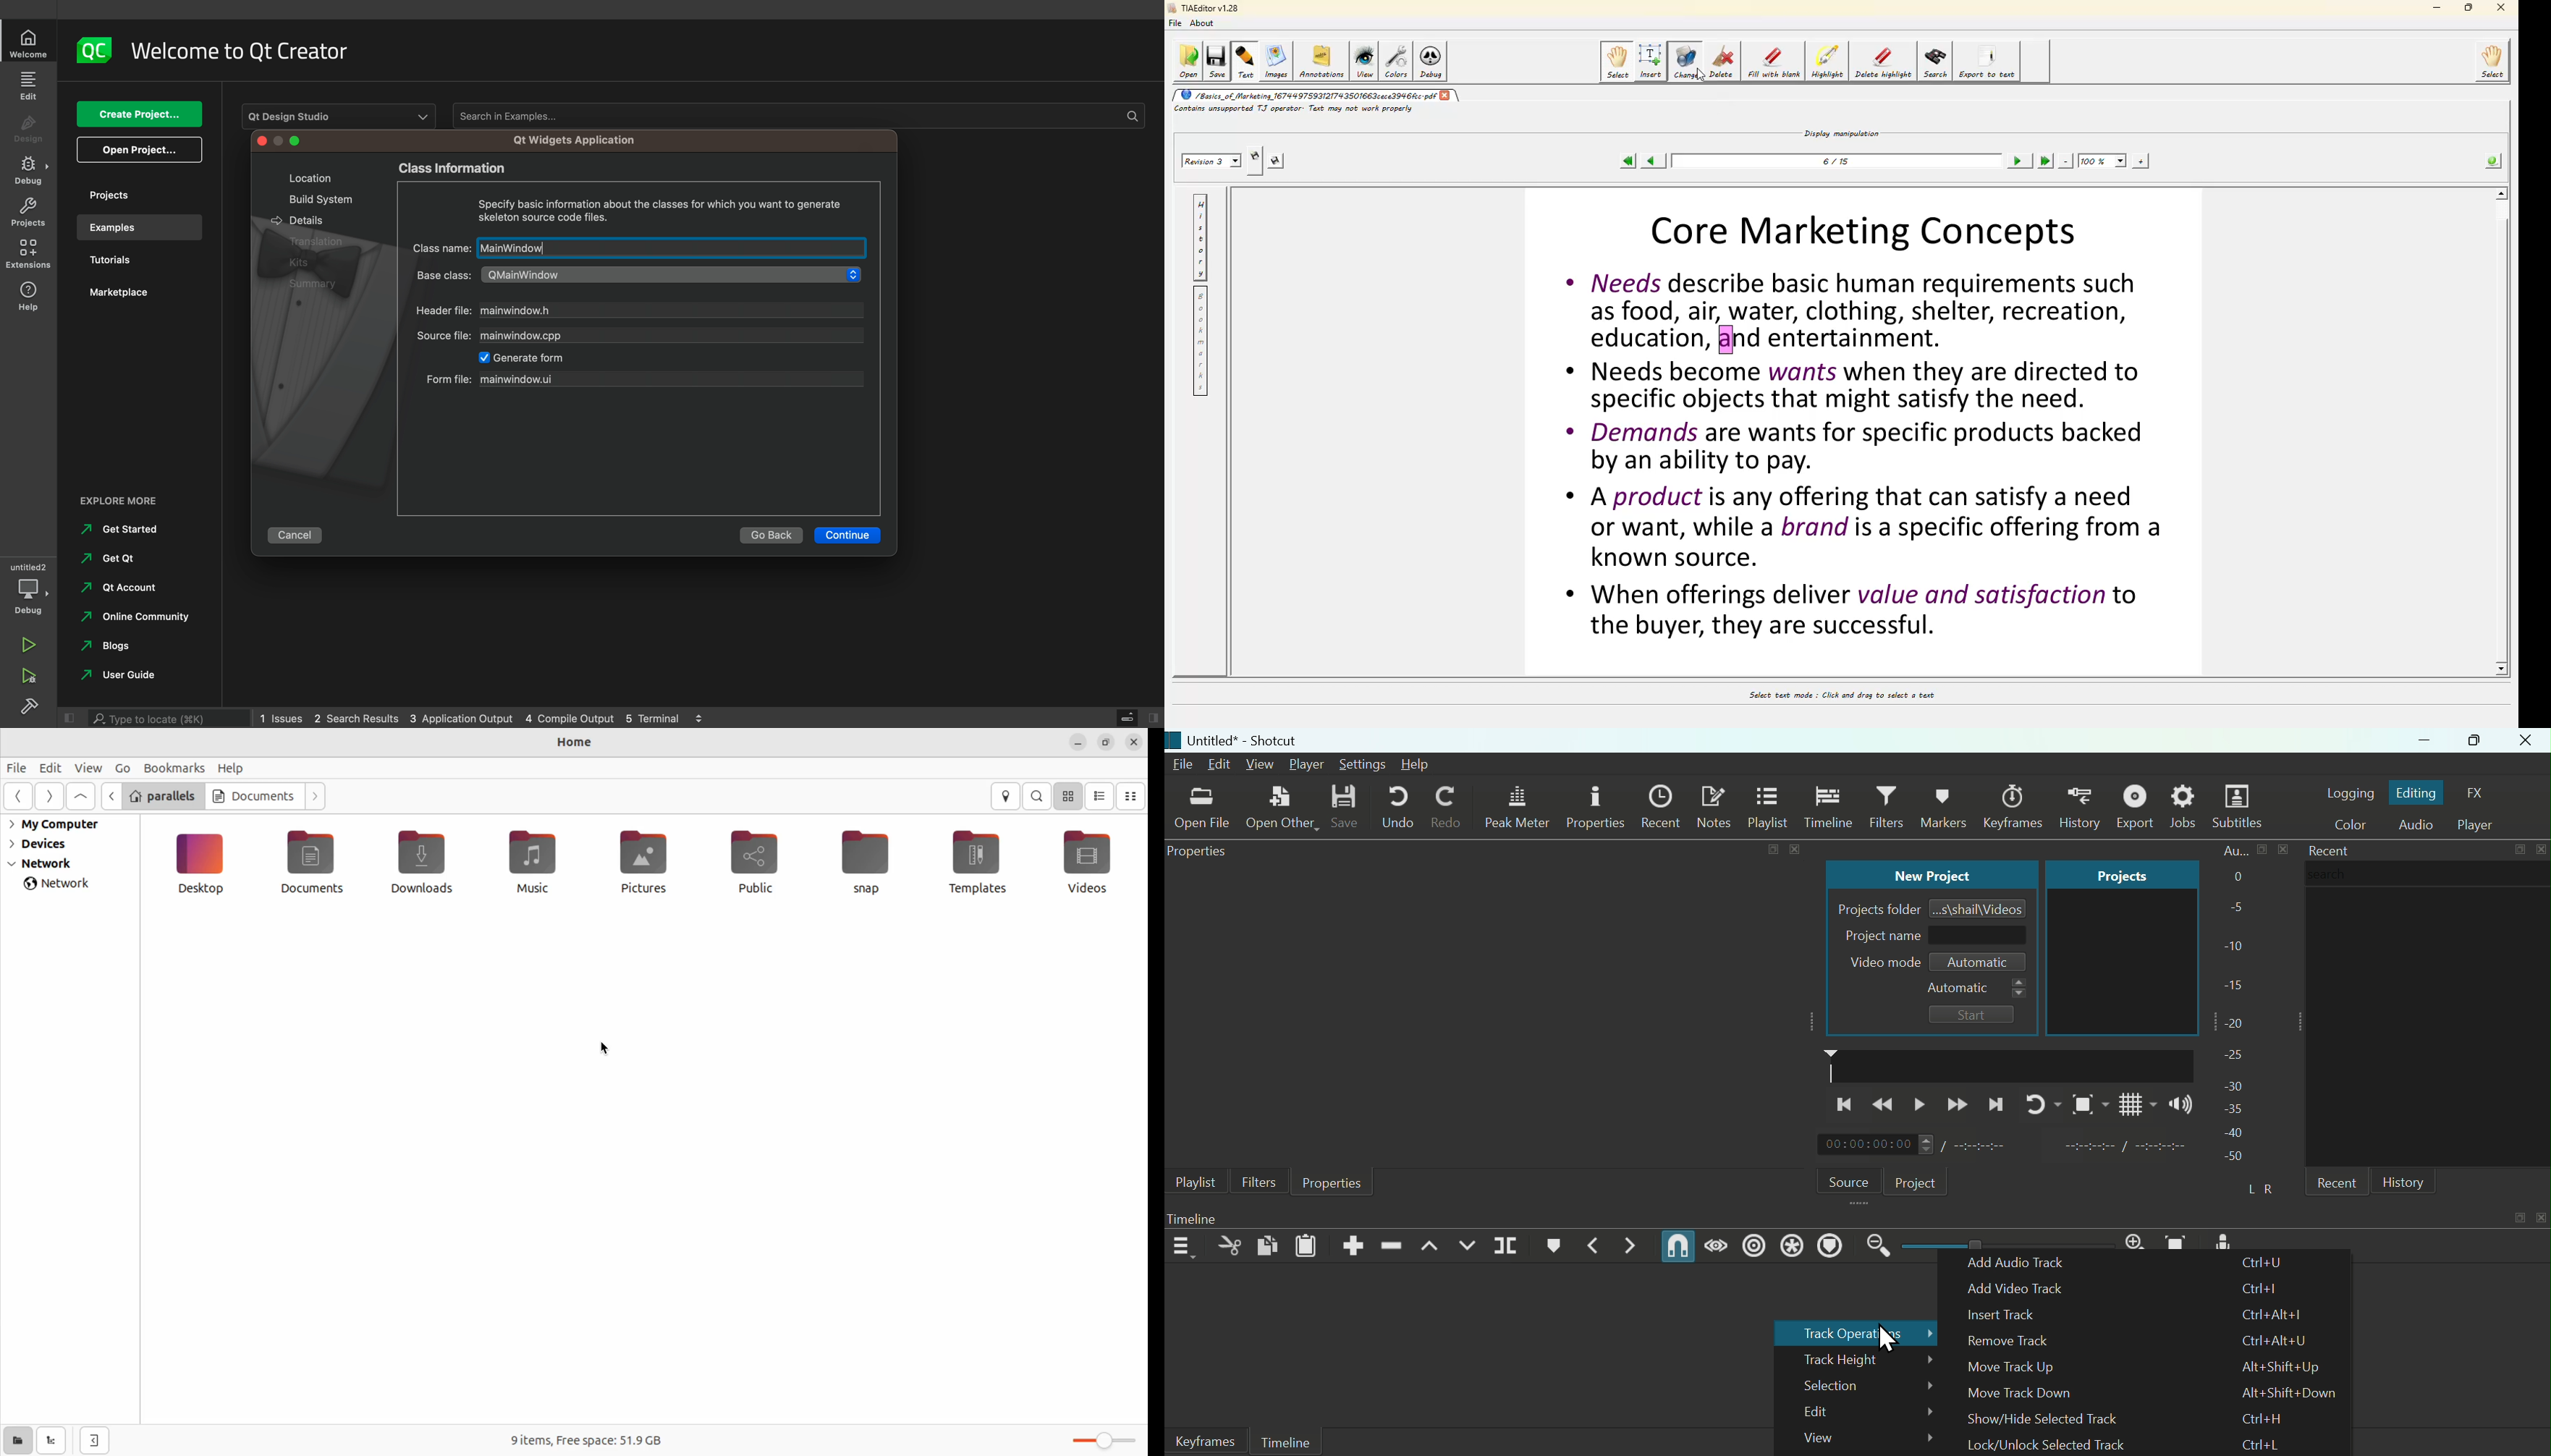 This screenshot has height=1456, width=2576. I want to click on bullet view, so click(1099, 795).